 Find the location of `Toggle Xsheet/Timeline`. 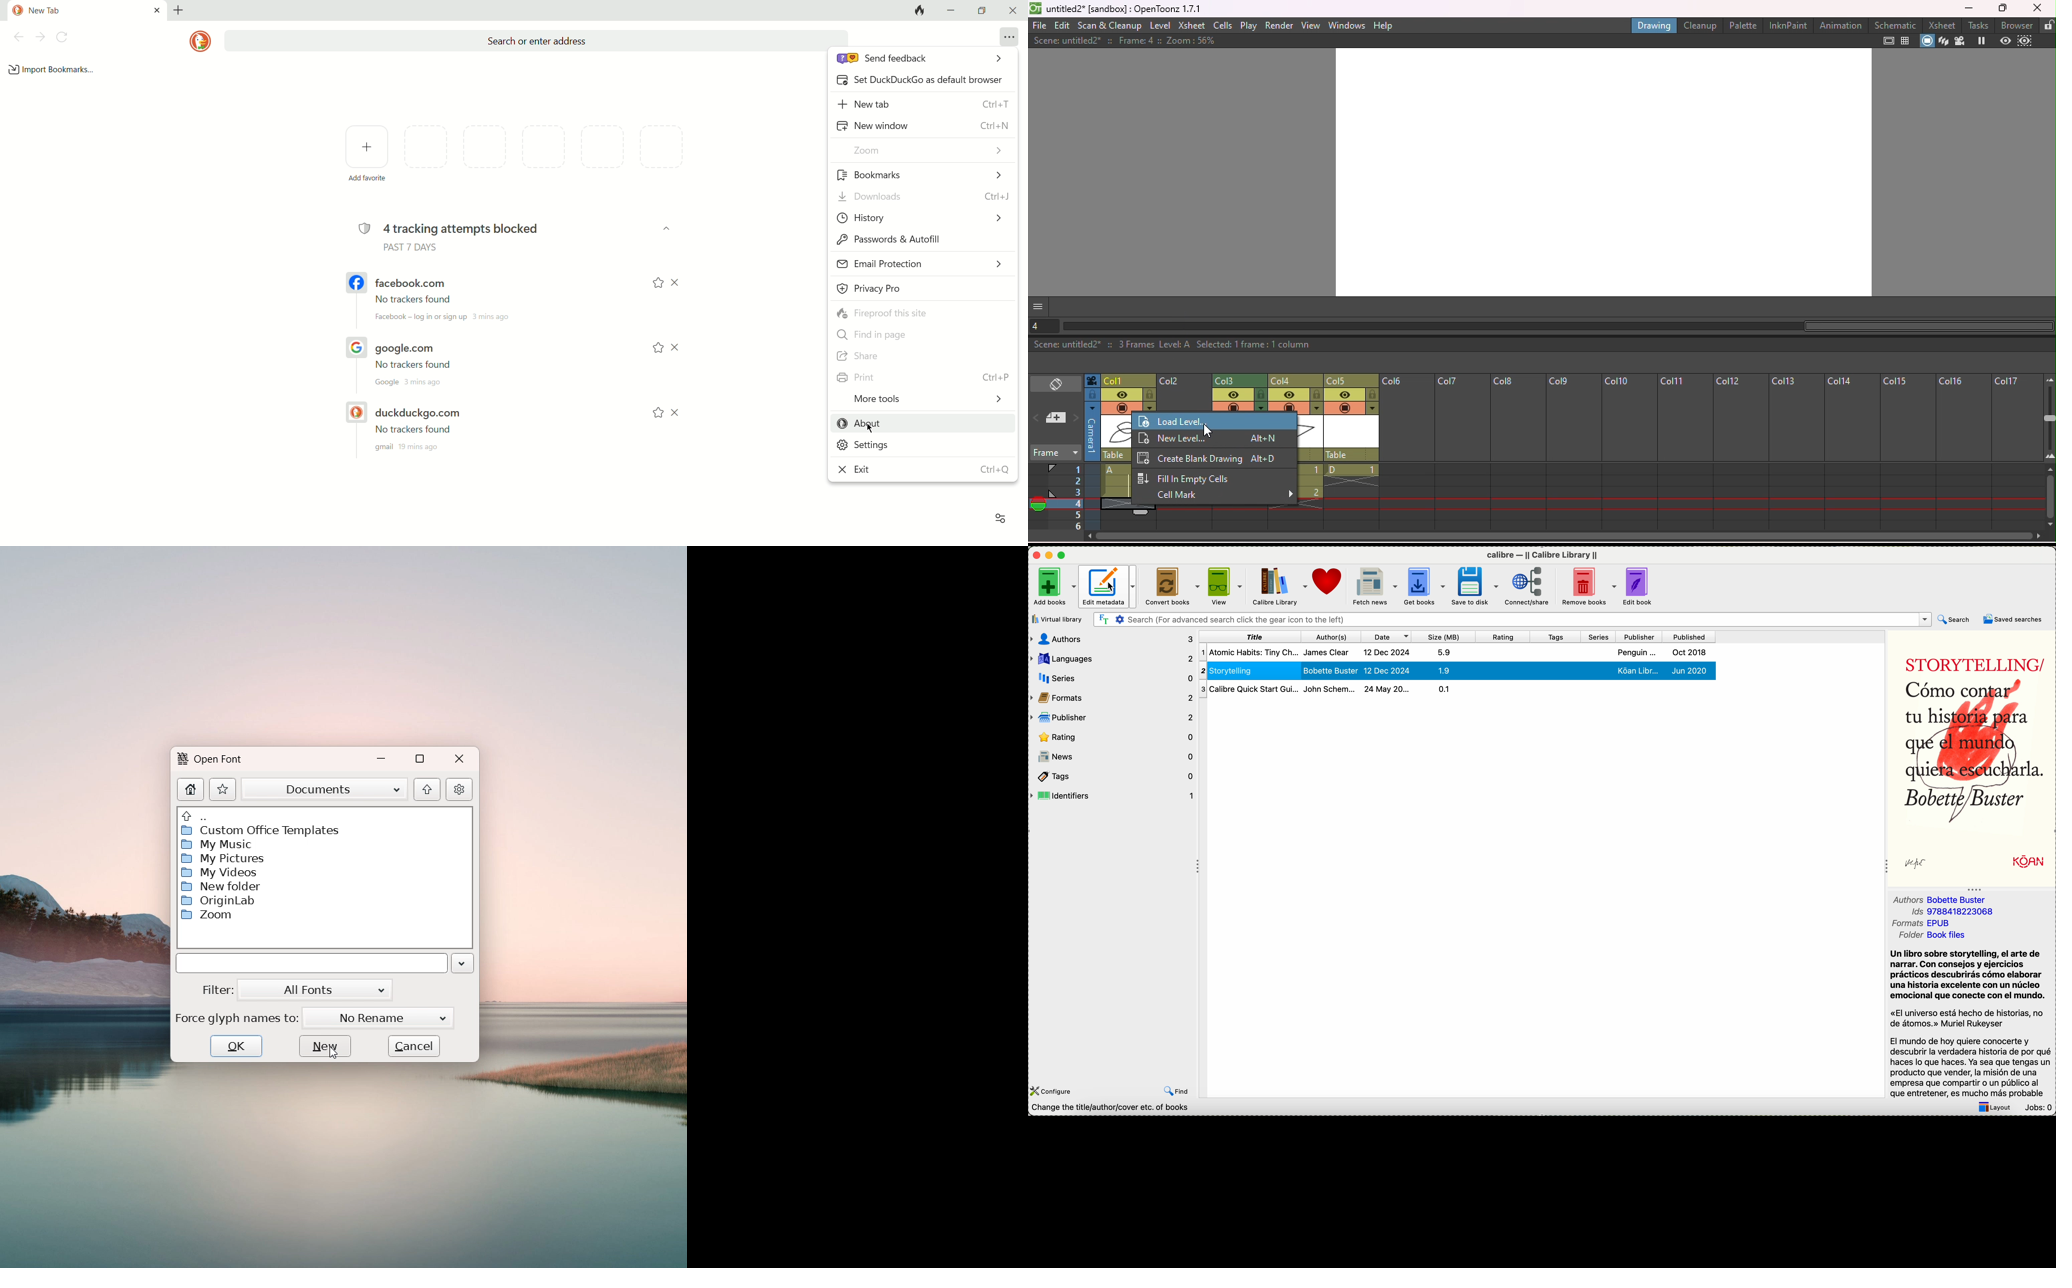

Toggle Xsheet/Timeline is located at coordinates (1057, 385).